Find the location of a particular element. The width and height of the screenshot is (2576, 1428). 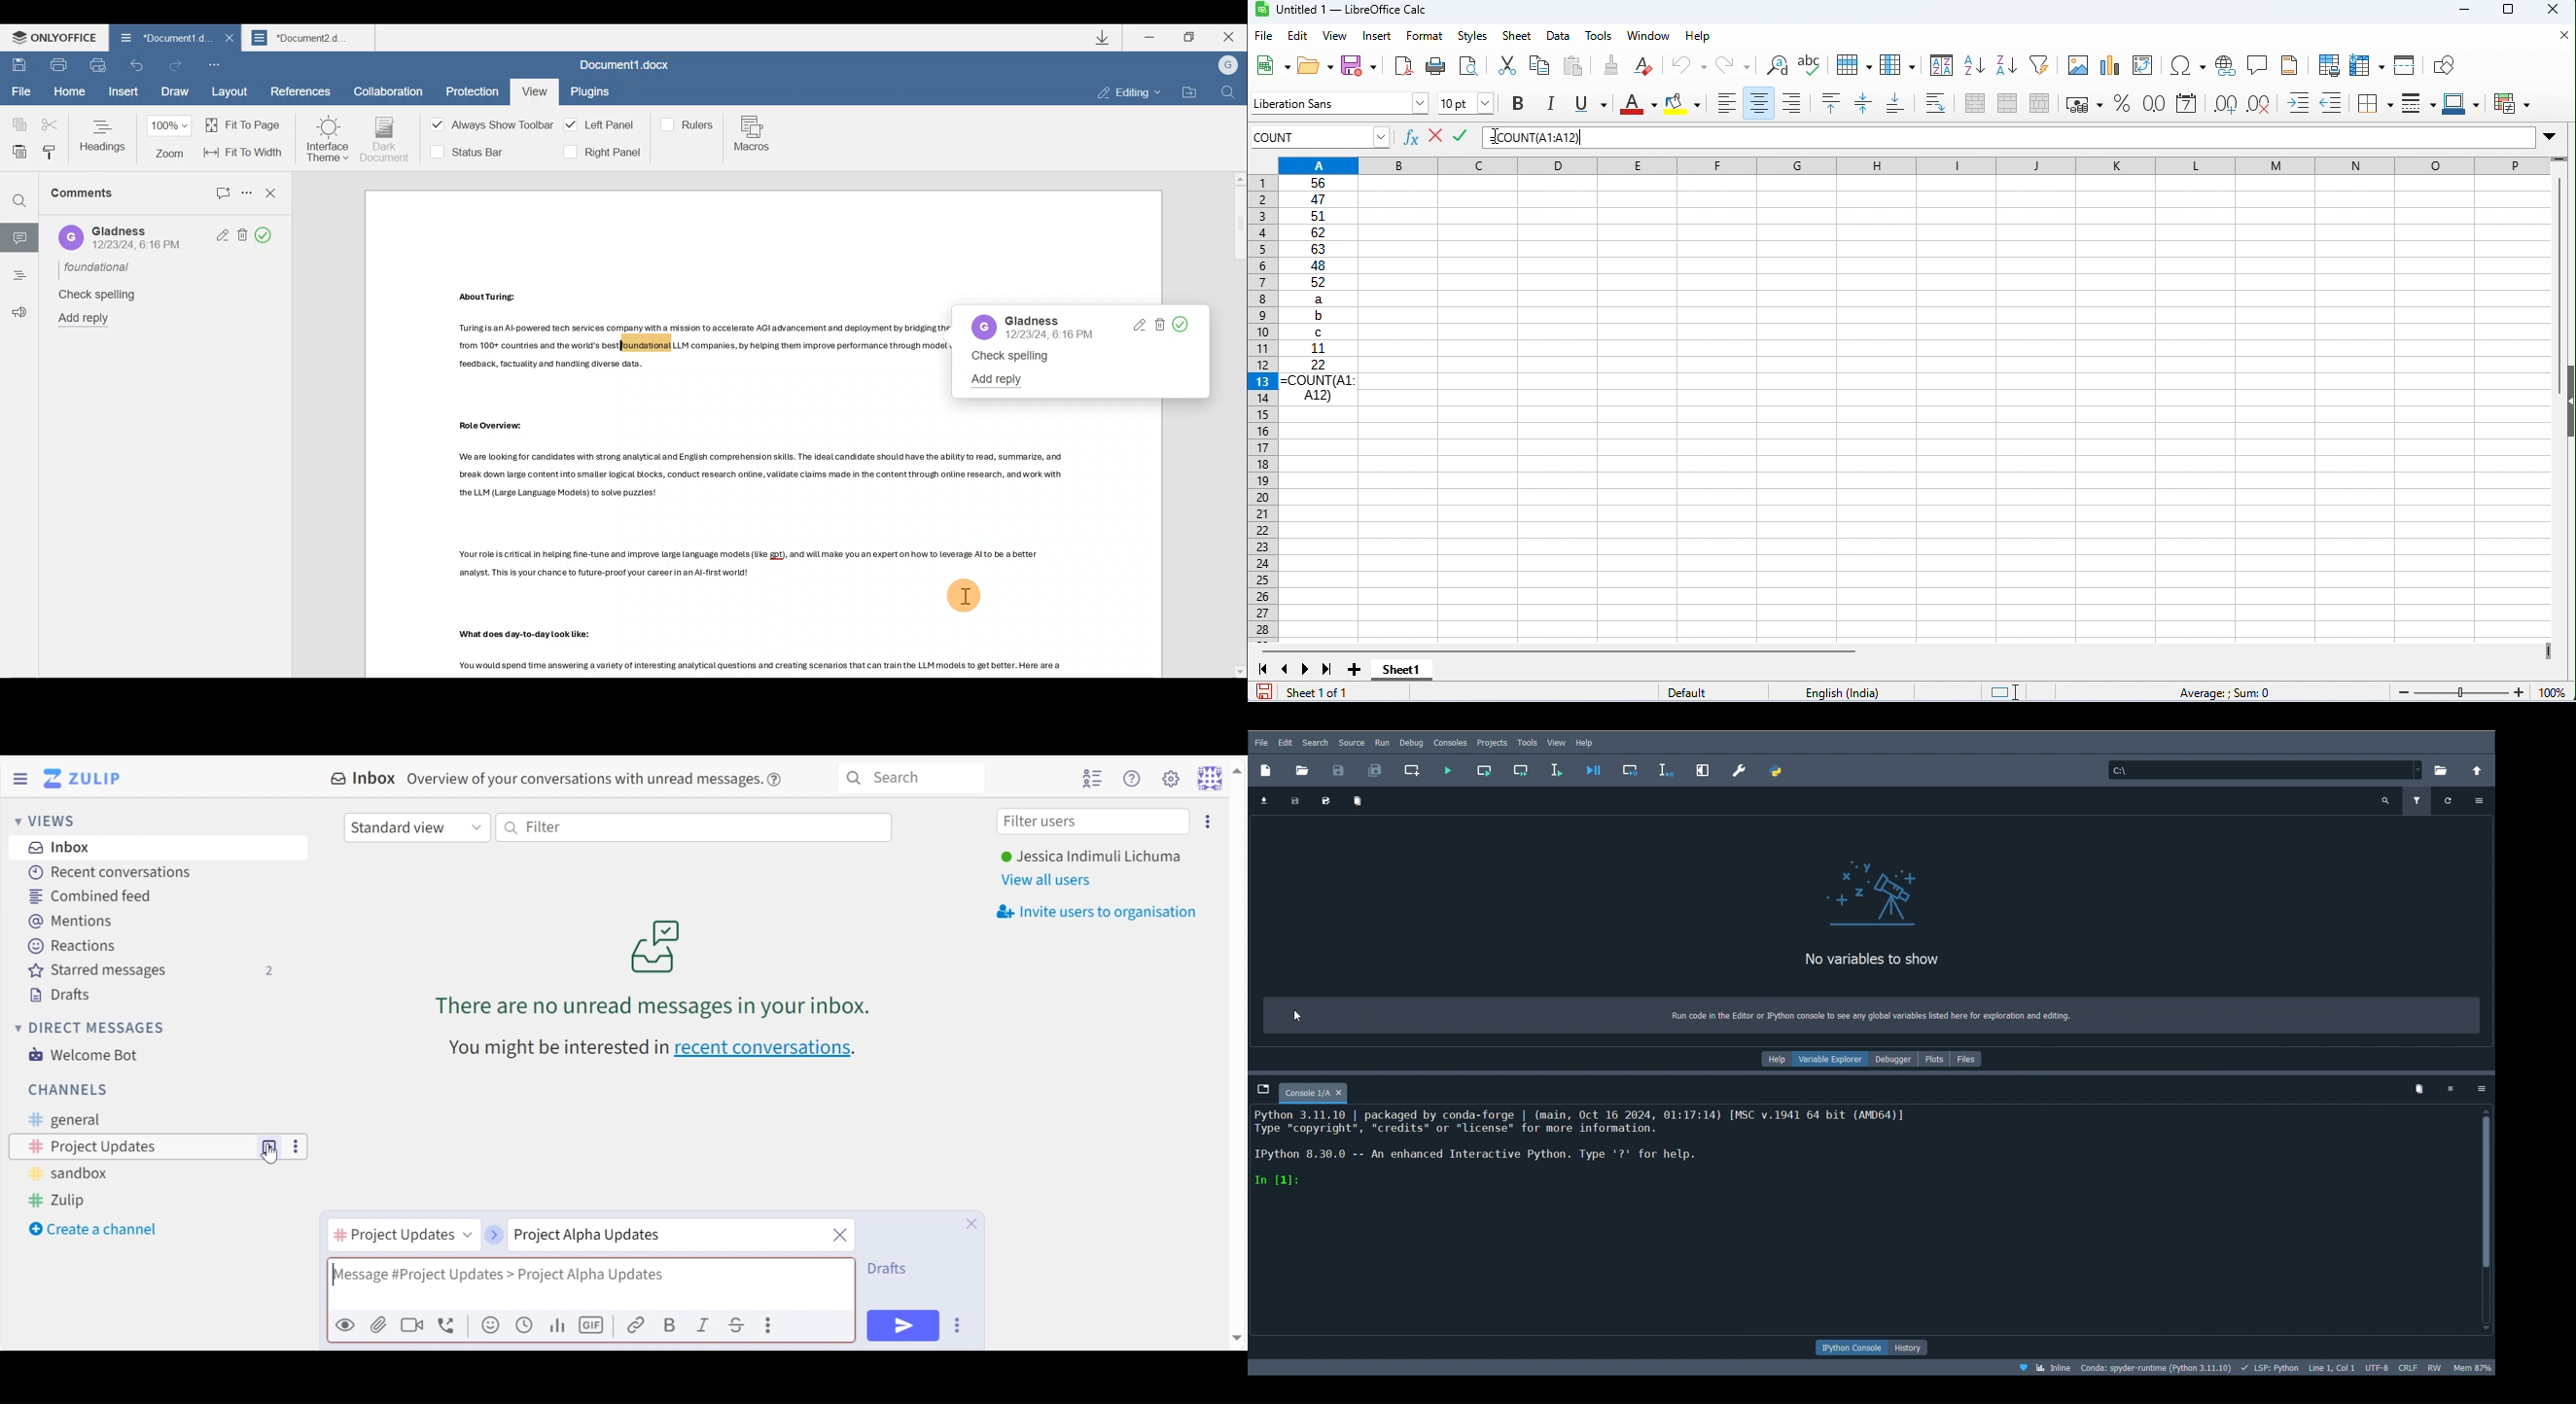

IPython console is located at coordinates (1852, 1348).